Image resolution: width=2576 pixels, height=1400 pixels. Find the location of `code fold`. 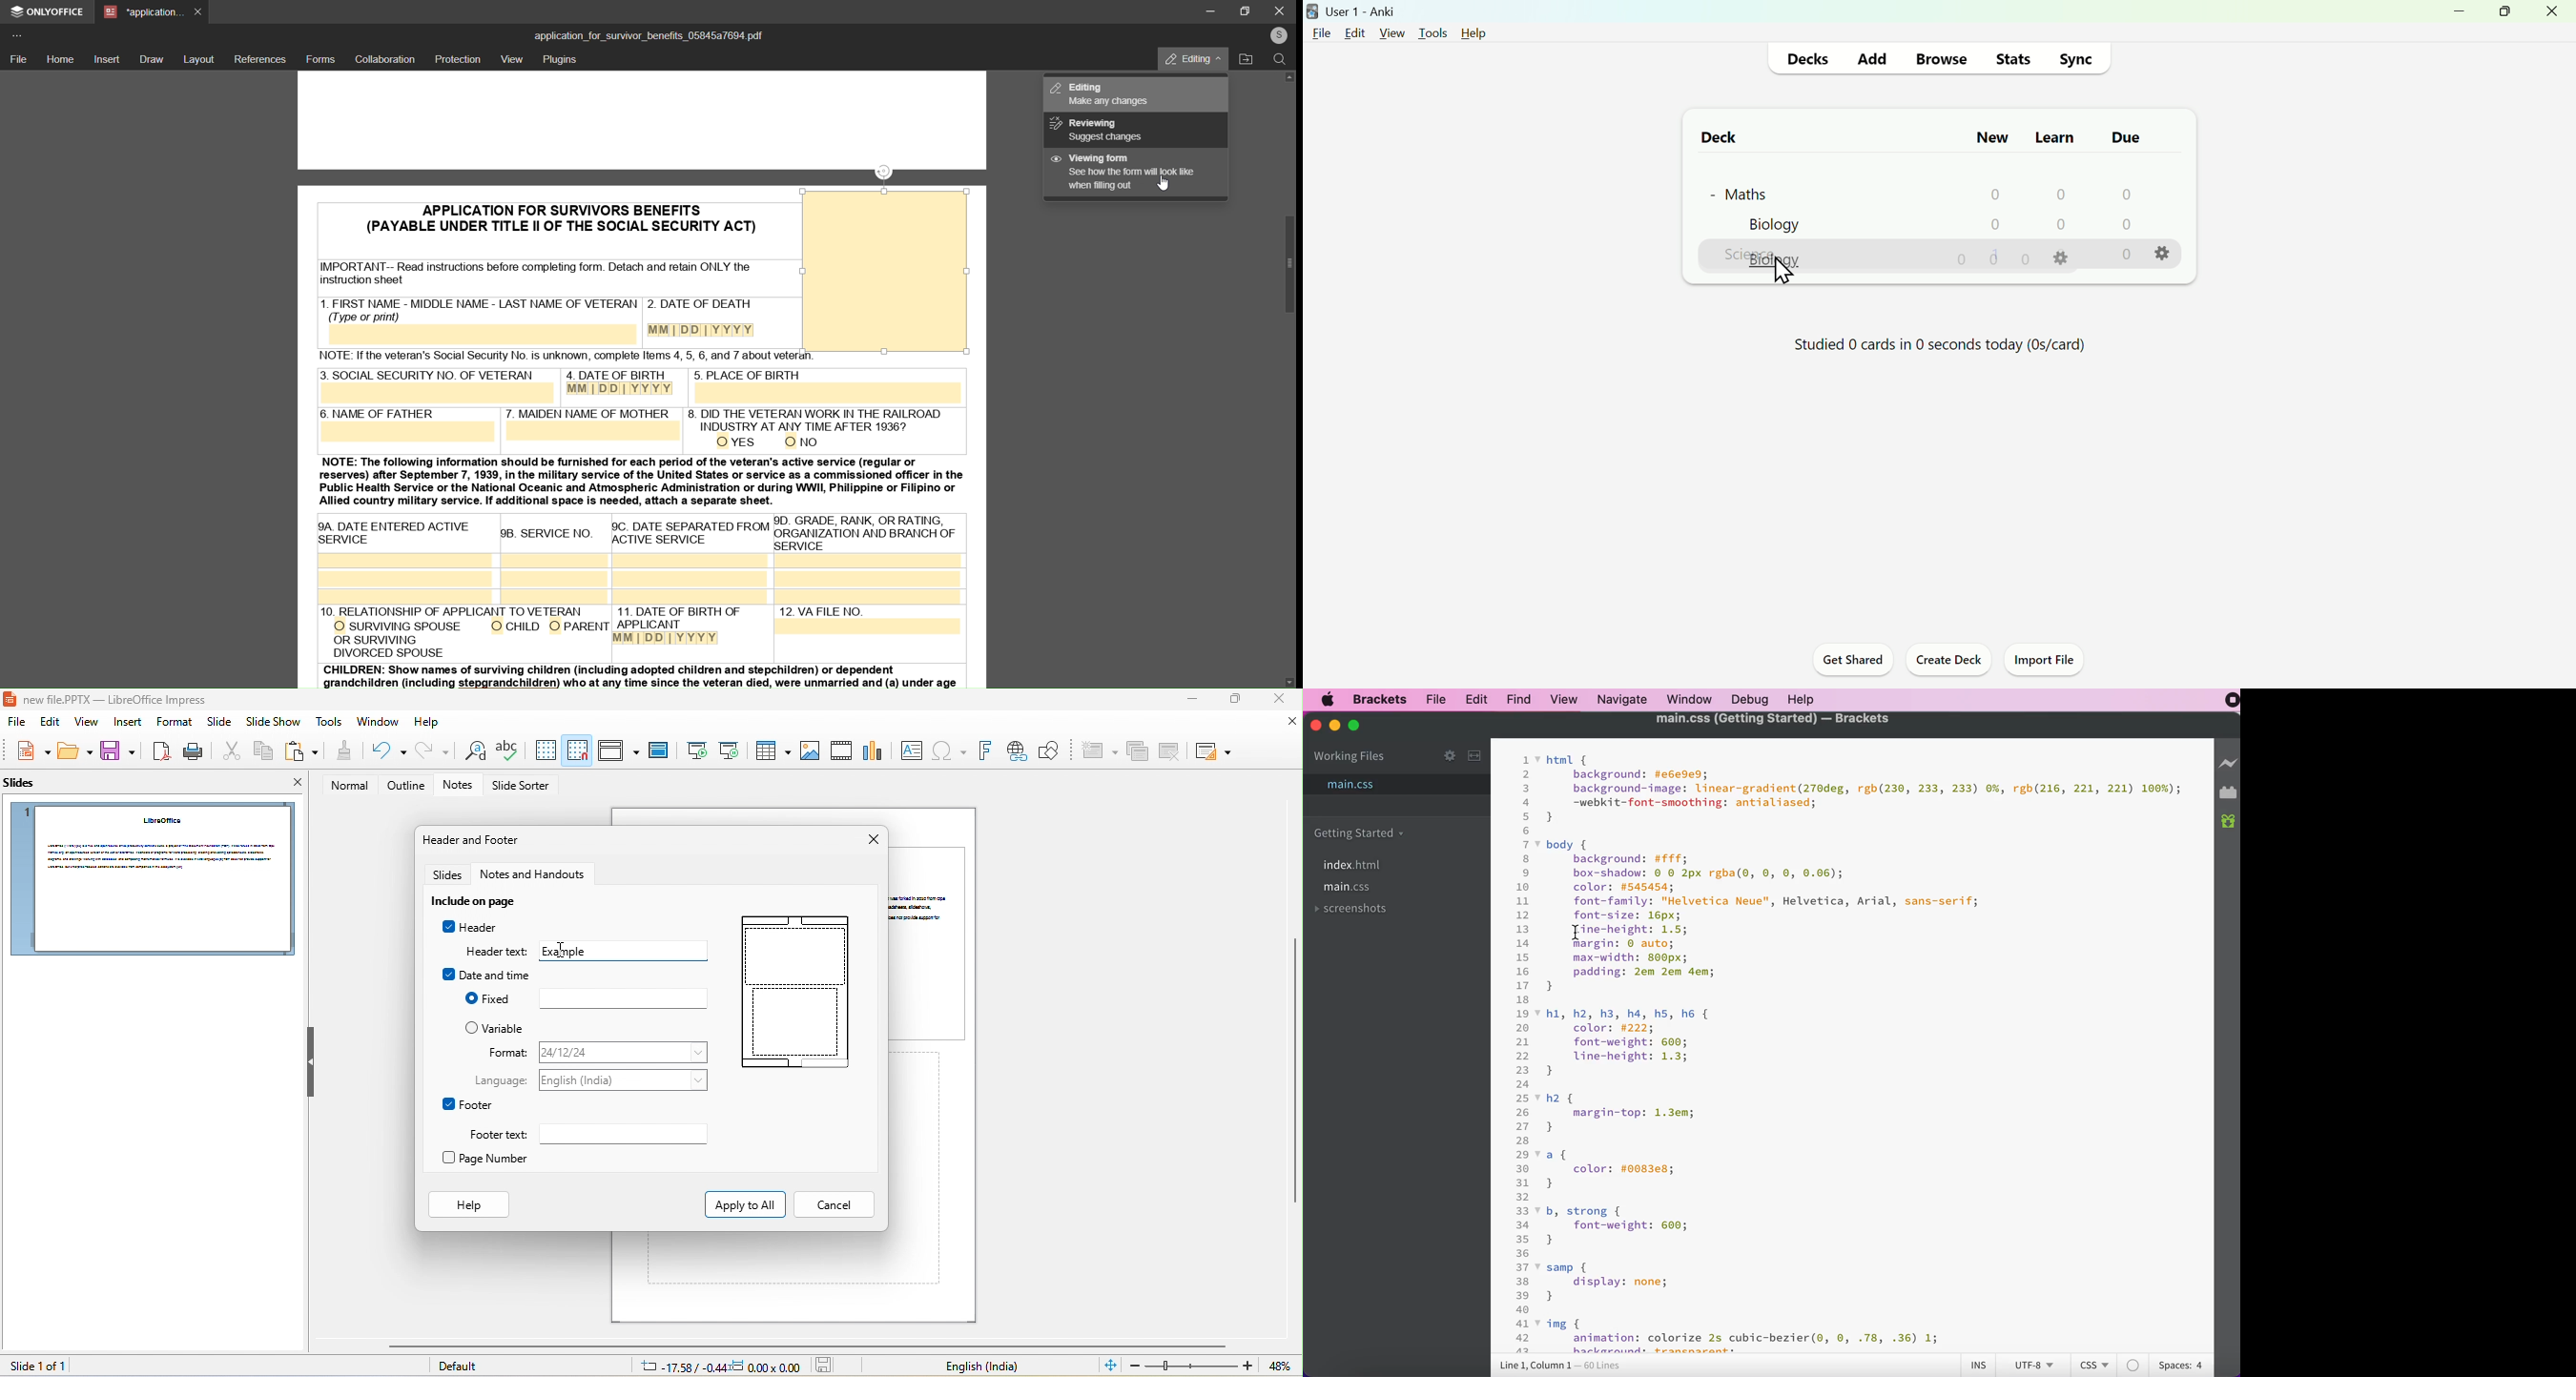

code fold is located at coordinates (1538, 1209).